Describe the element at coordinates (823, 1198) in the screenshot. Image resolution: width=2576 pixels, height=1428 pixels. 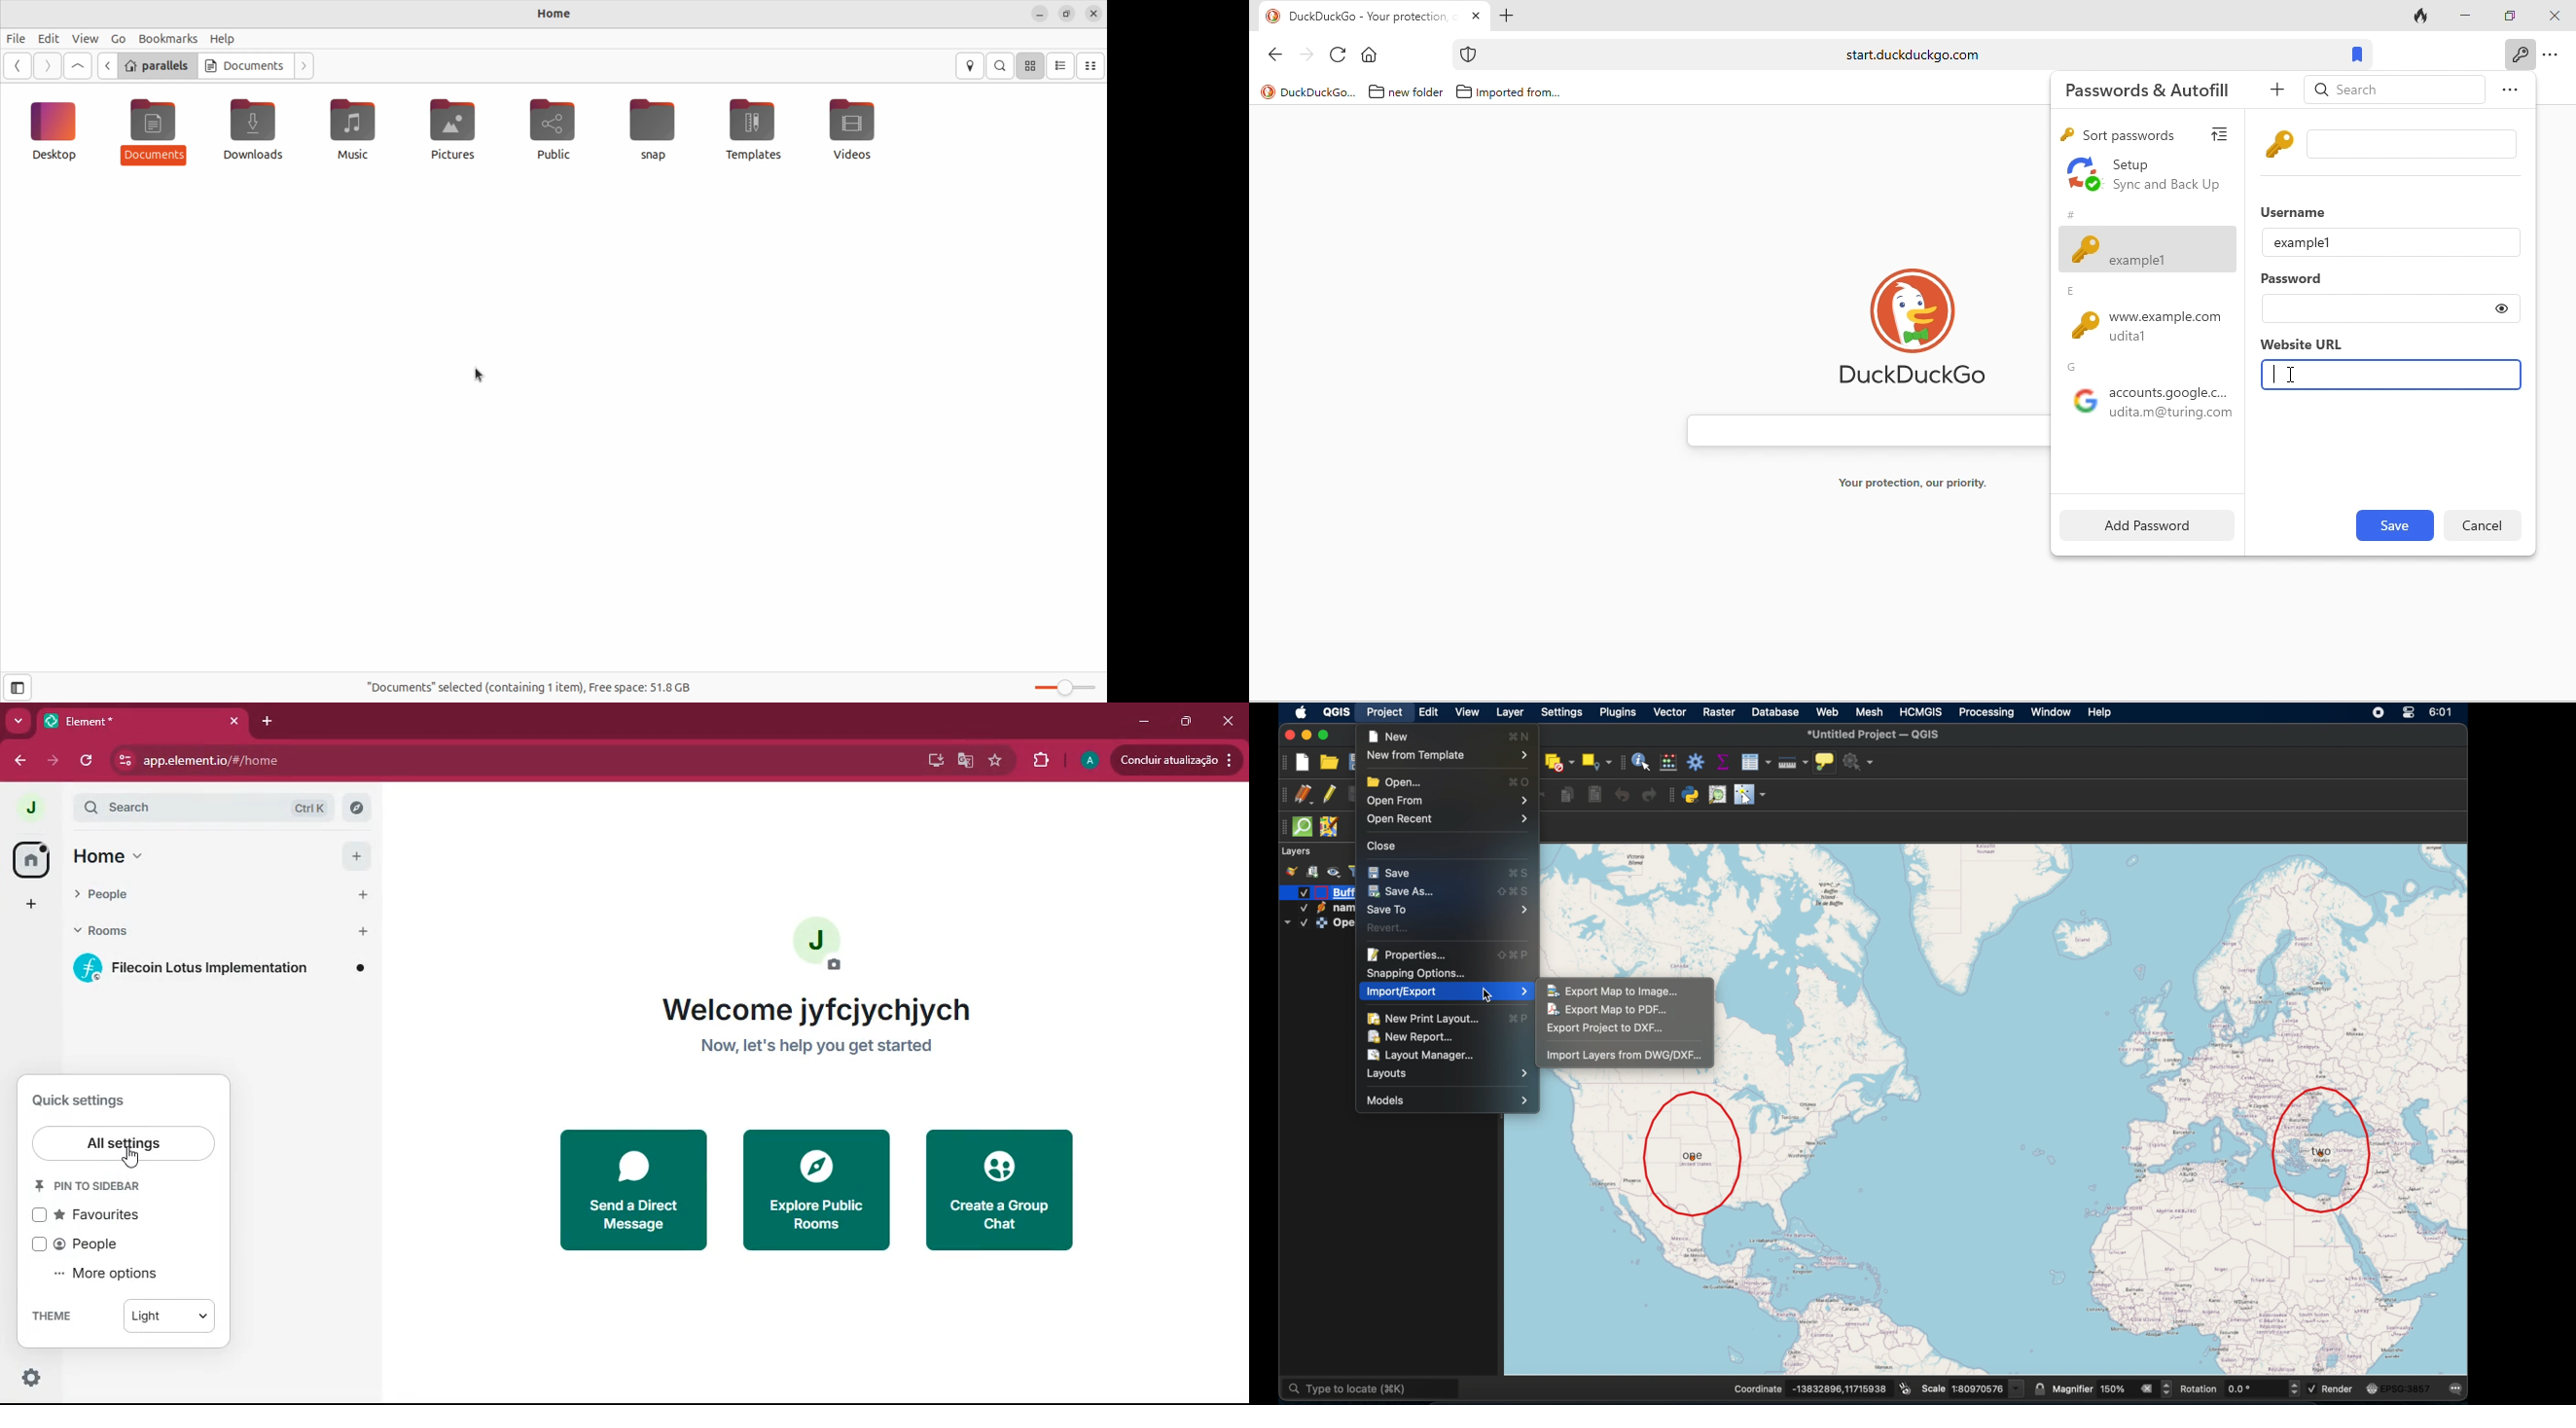
I see `explore public rooms` at that location.